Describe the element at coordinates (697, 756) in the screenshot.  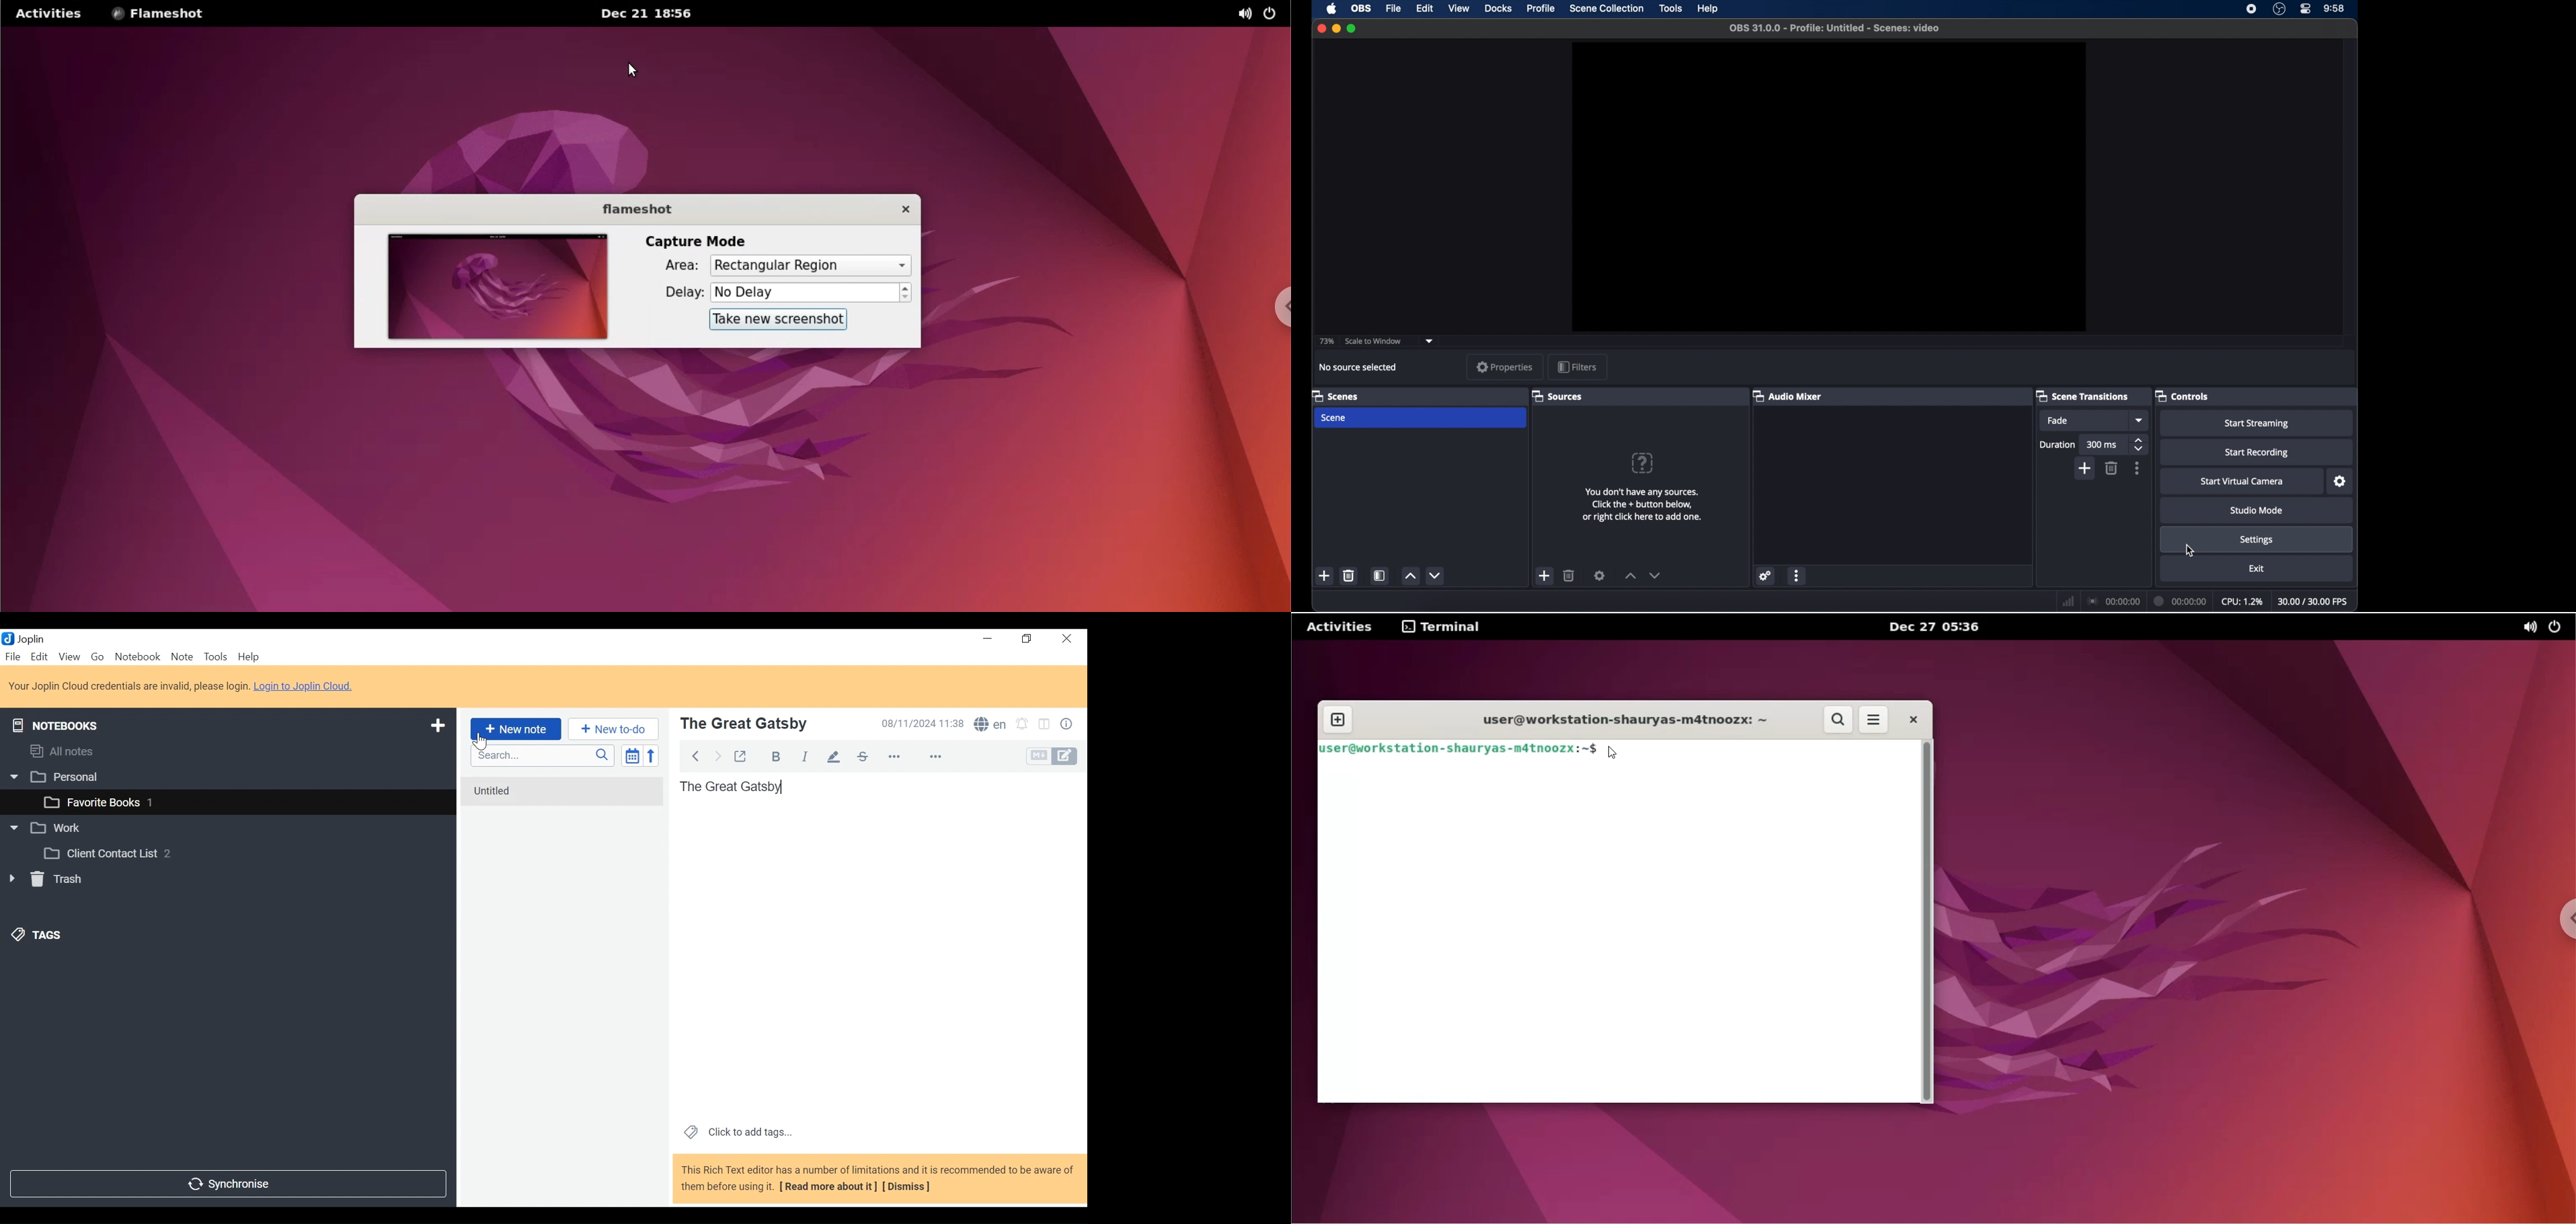
I see `Back` at that location.